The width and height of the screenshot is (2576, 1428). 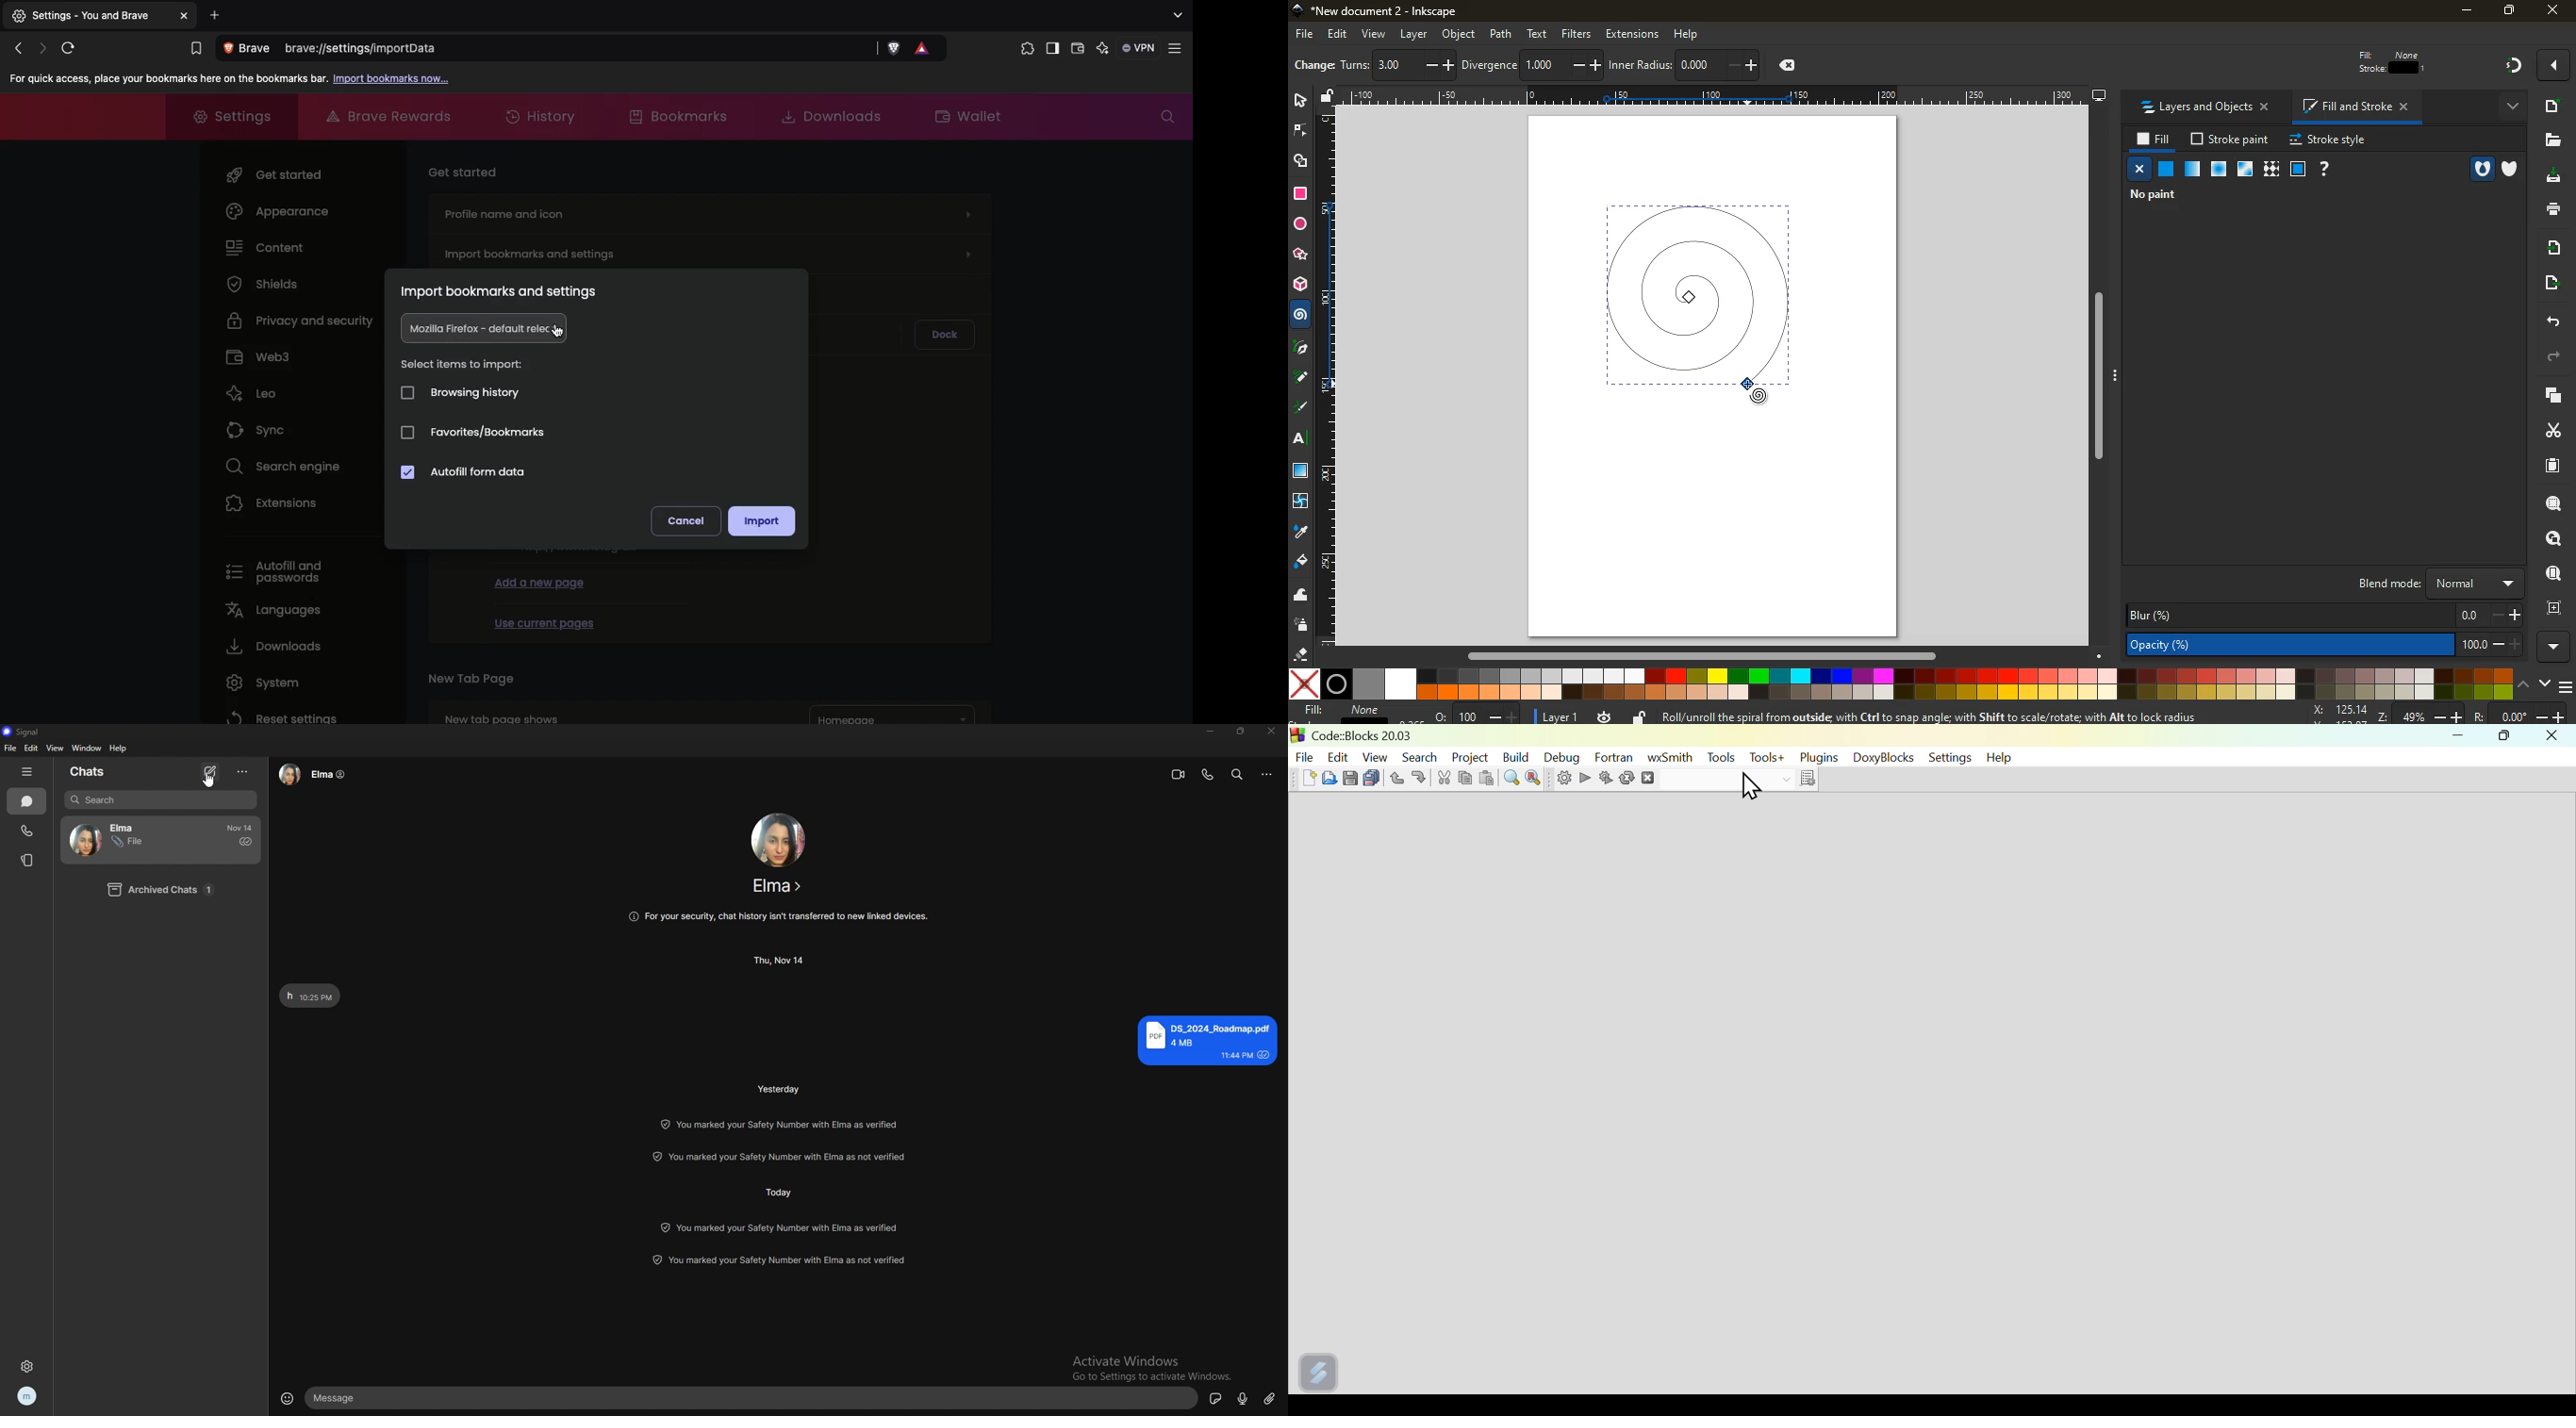 What do you see at coordinates (2430, 585) in the screenshot?
I see `blend mode` at bounding box center [2430, 585].